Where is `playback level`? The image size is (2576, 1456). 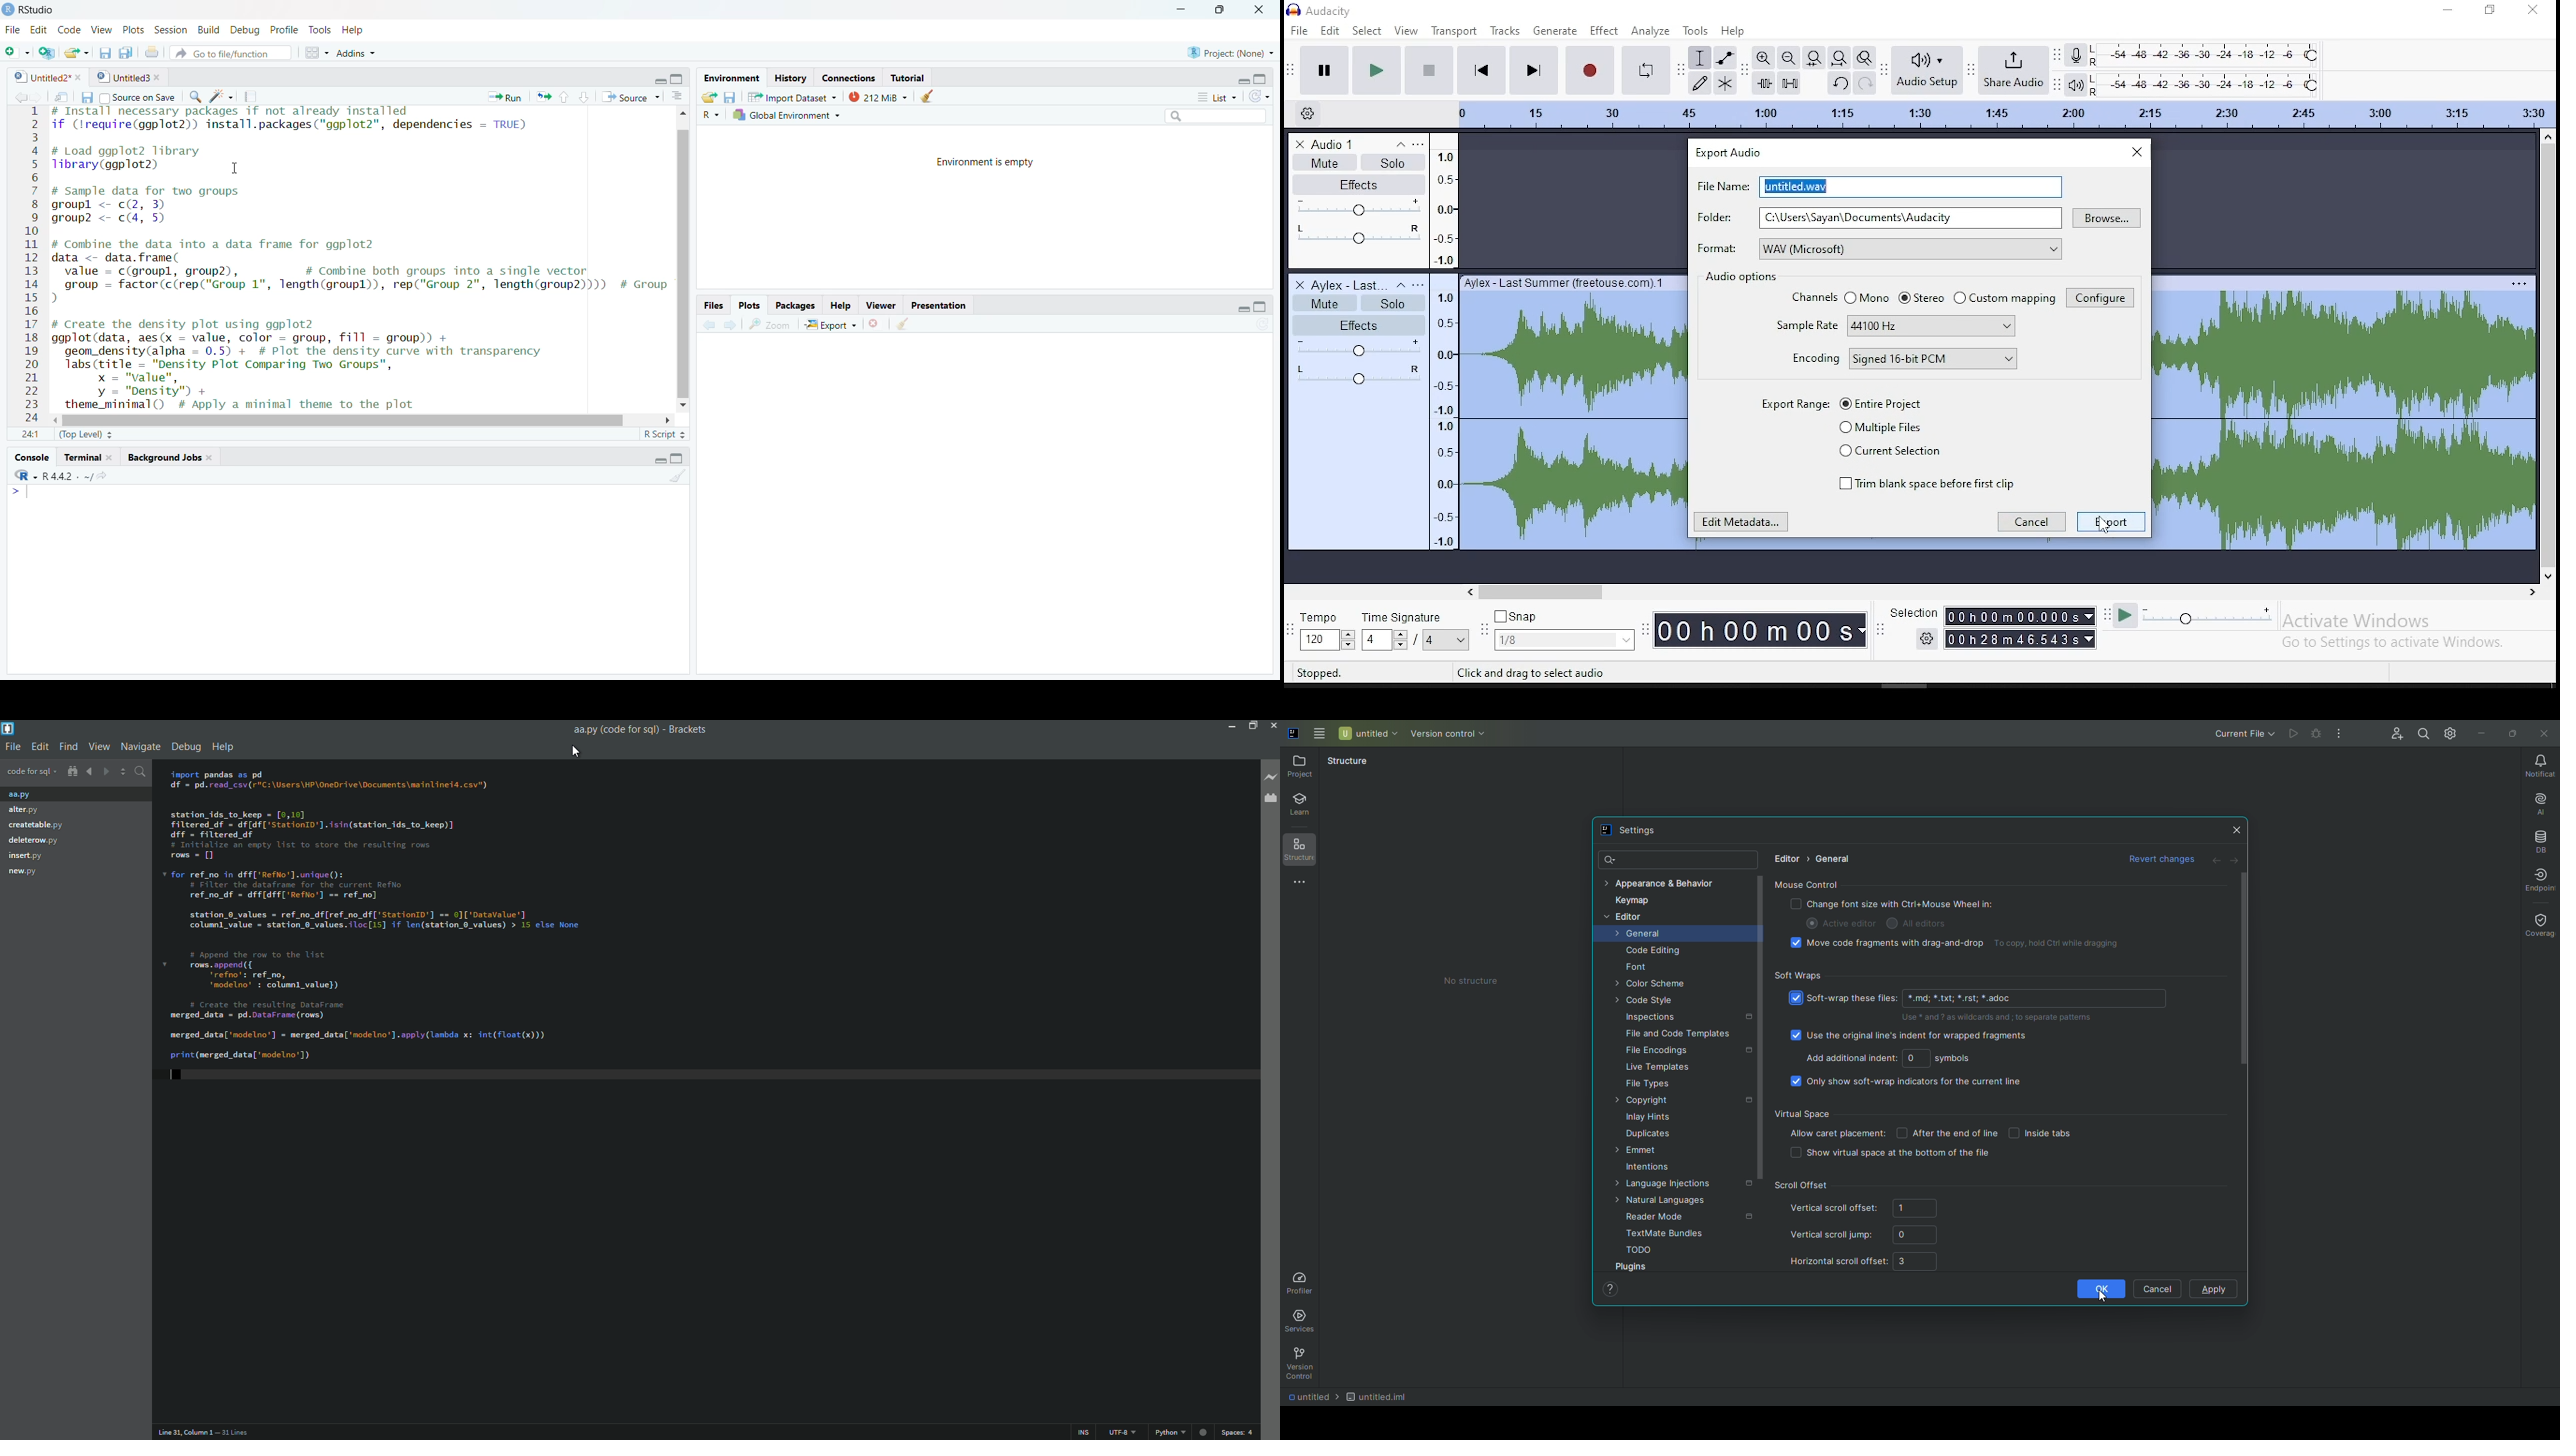 playback level is located at coordinates (2207, 84).